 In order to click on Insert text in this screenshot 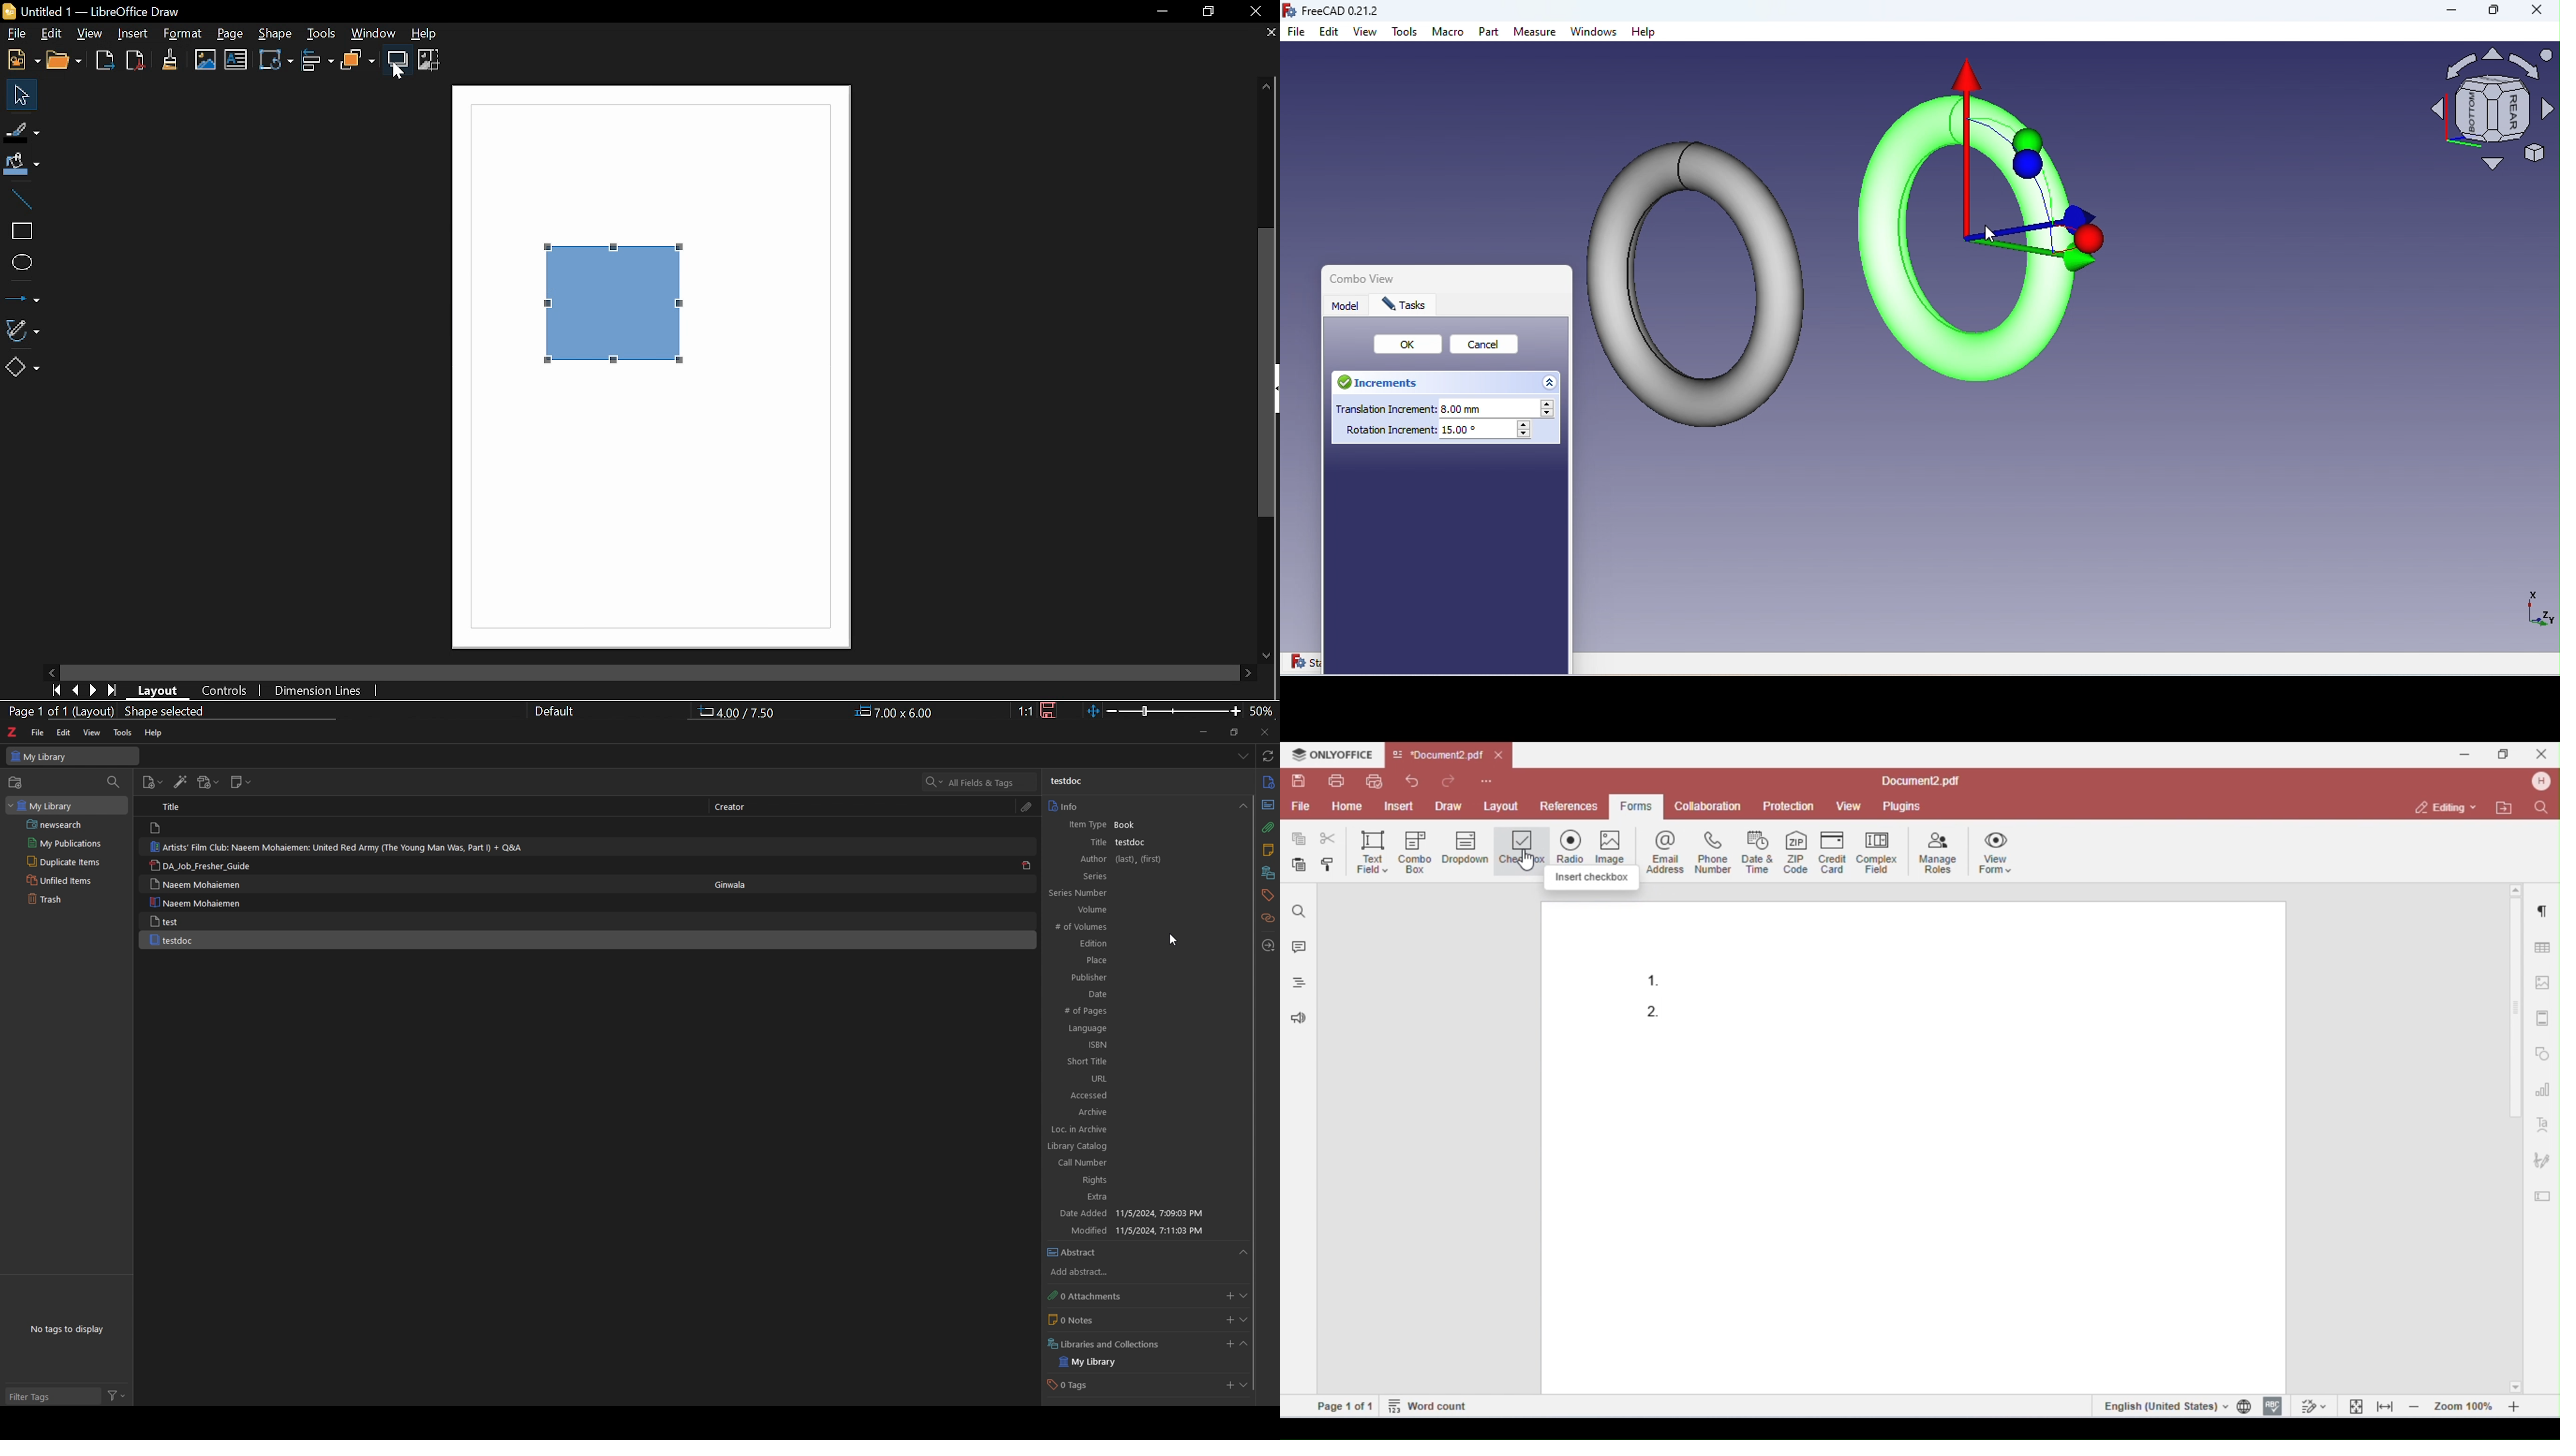, I will do `click(237, 61)`.